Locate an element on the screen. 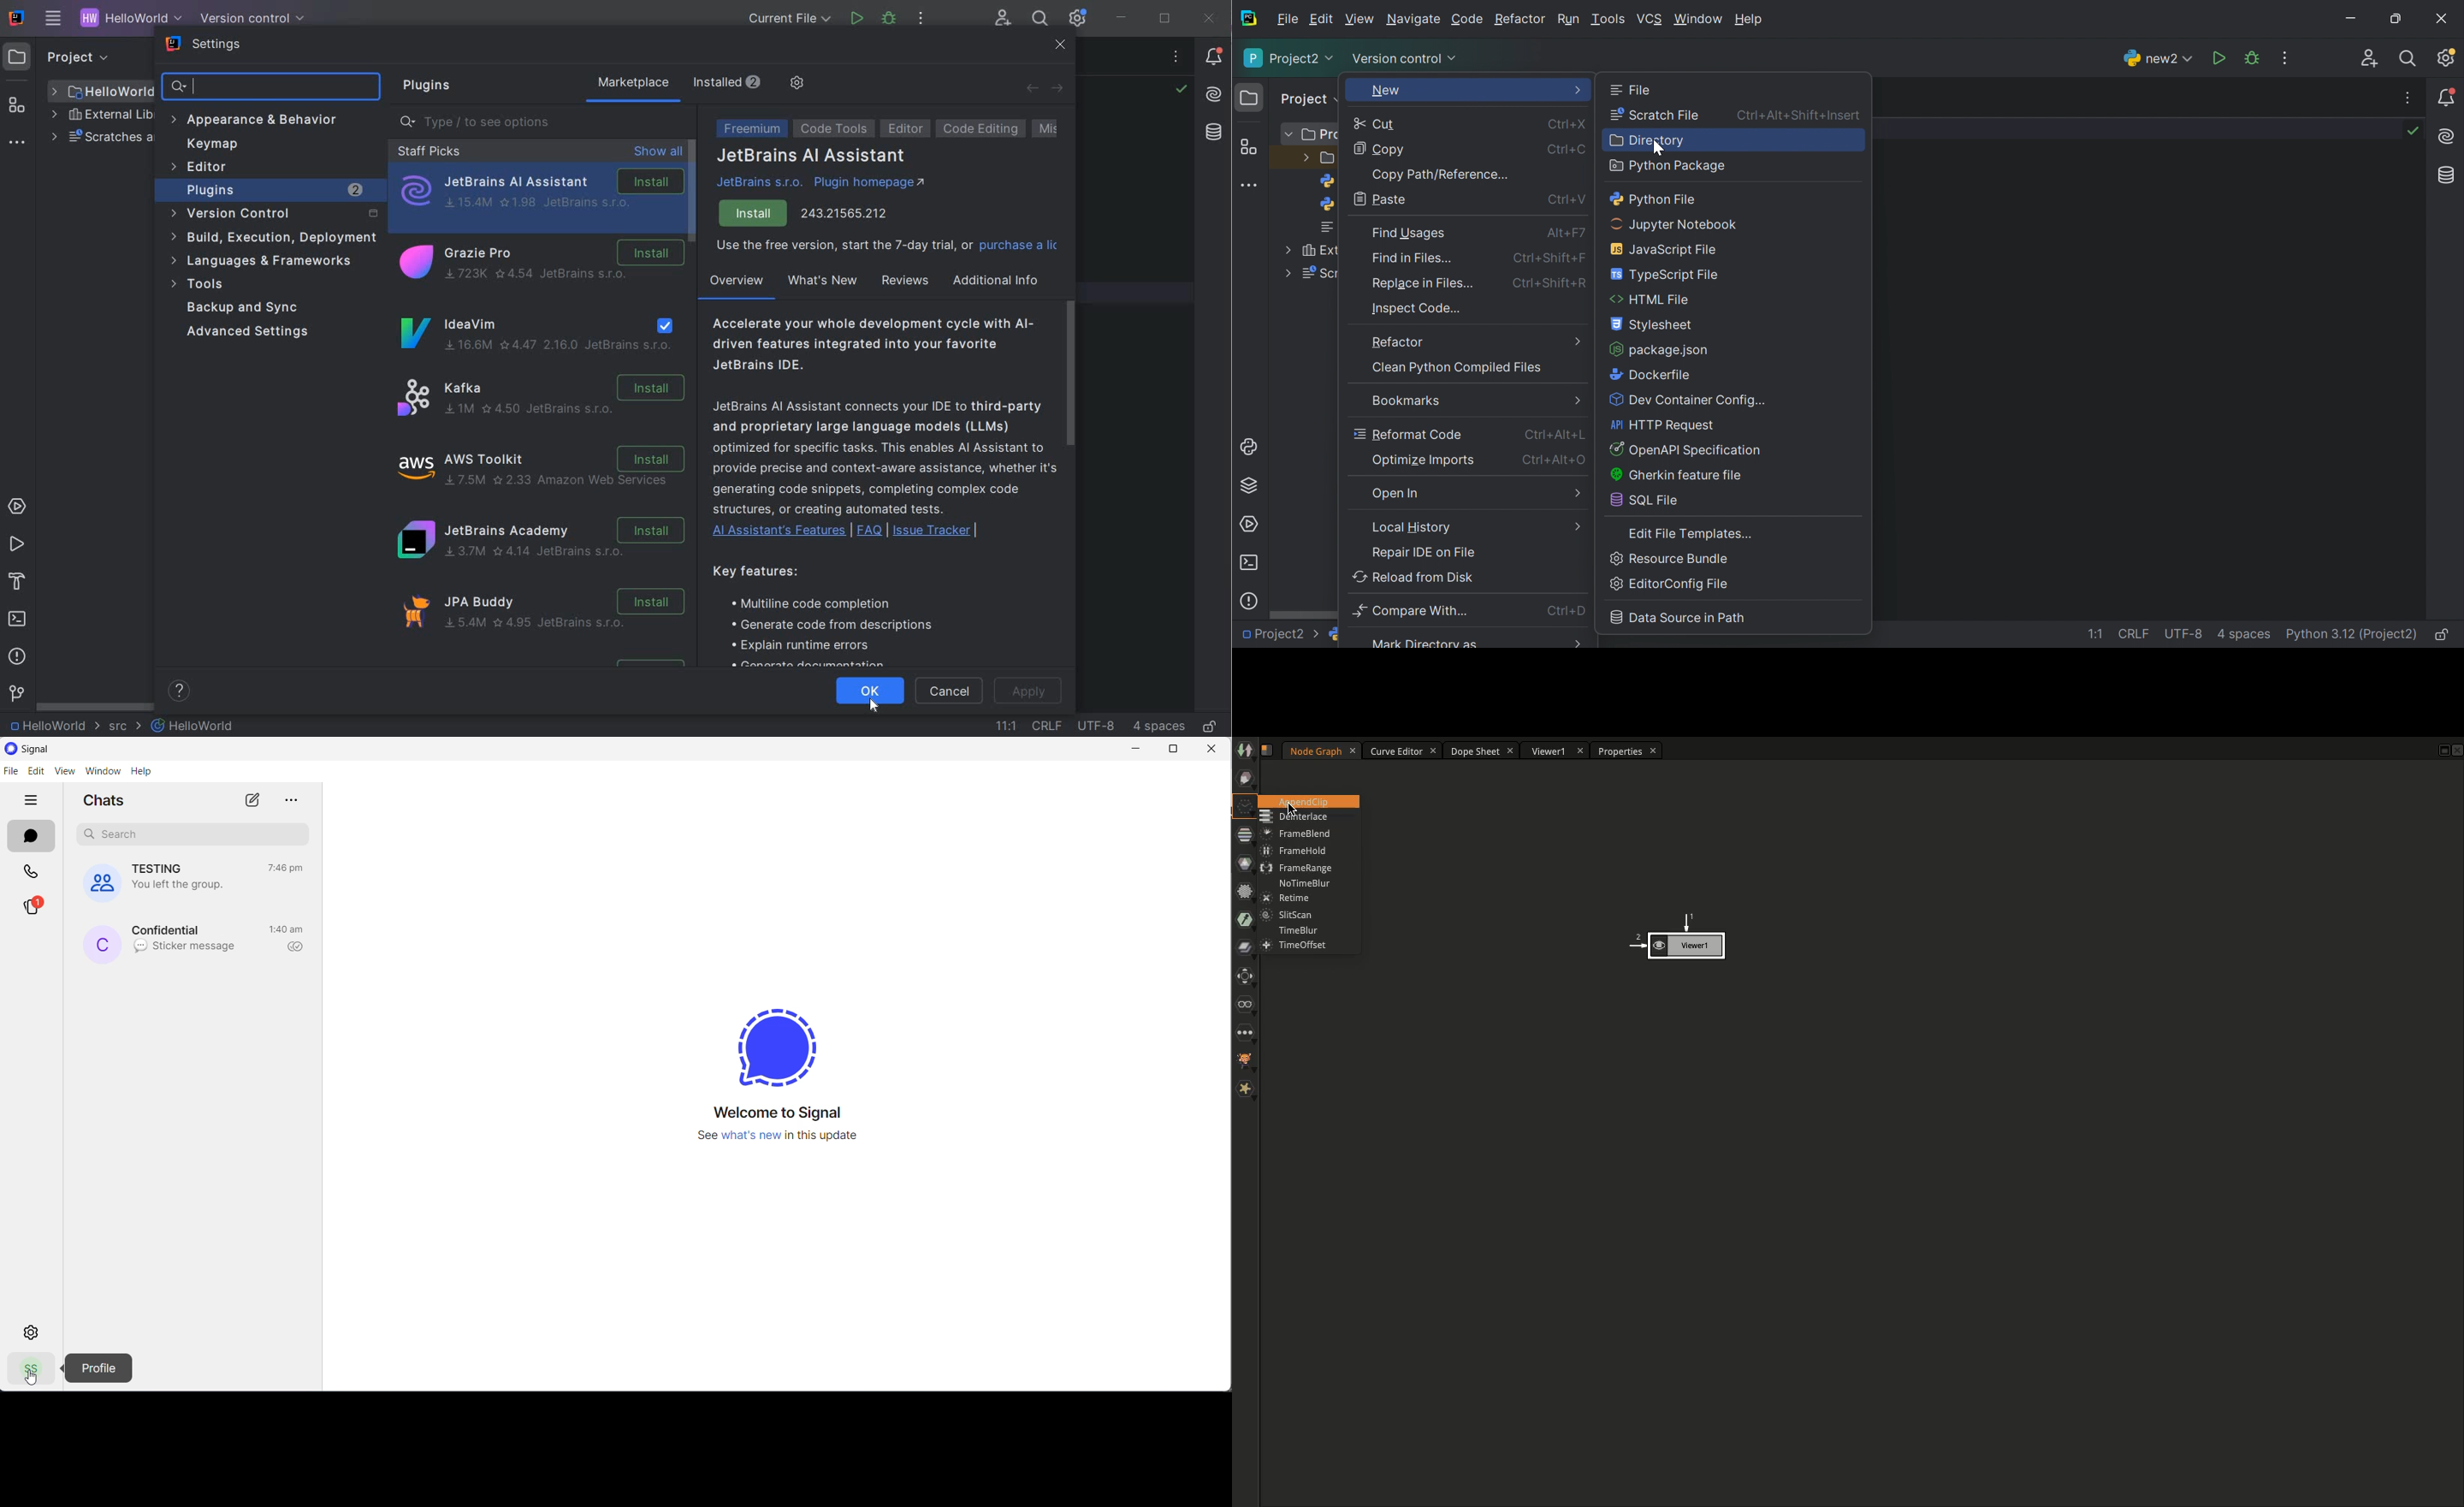  Mark directory as is located at coordinates (1429, 643).